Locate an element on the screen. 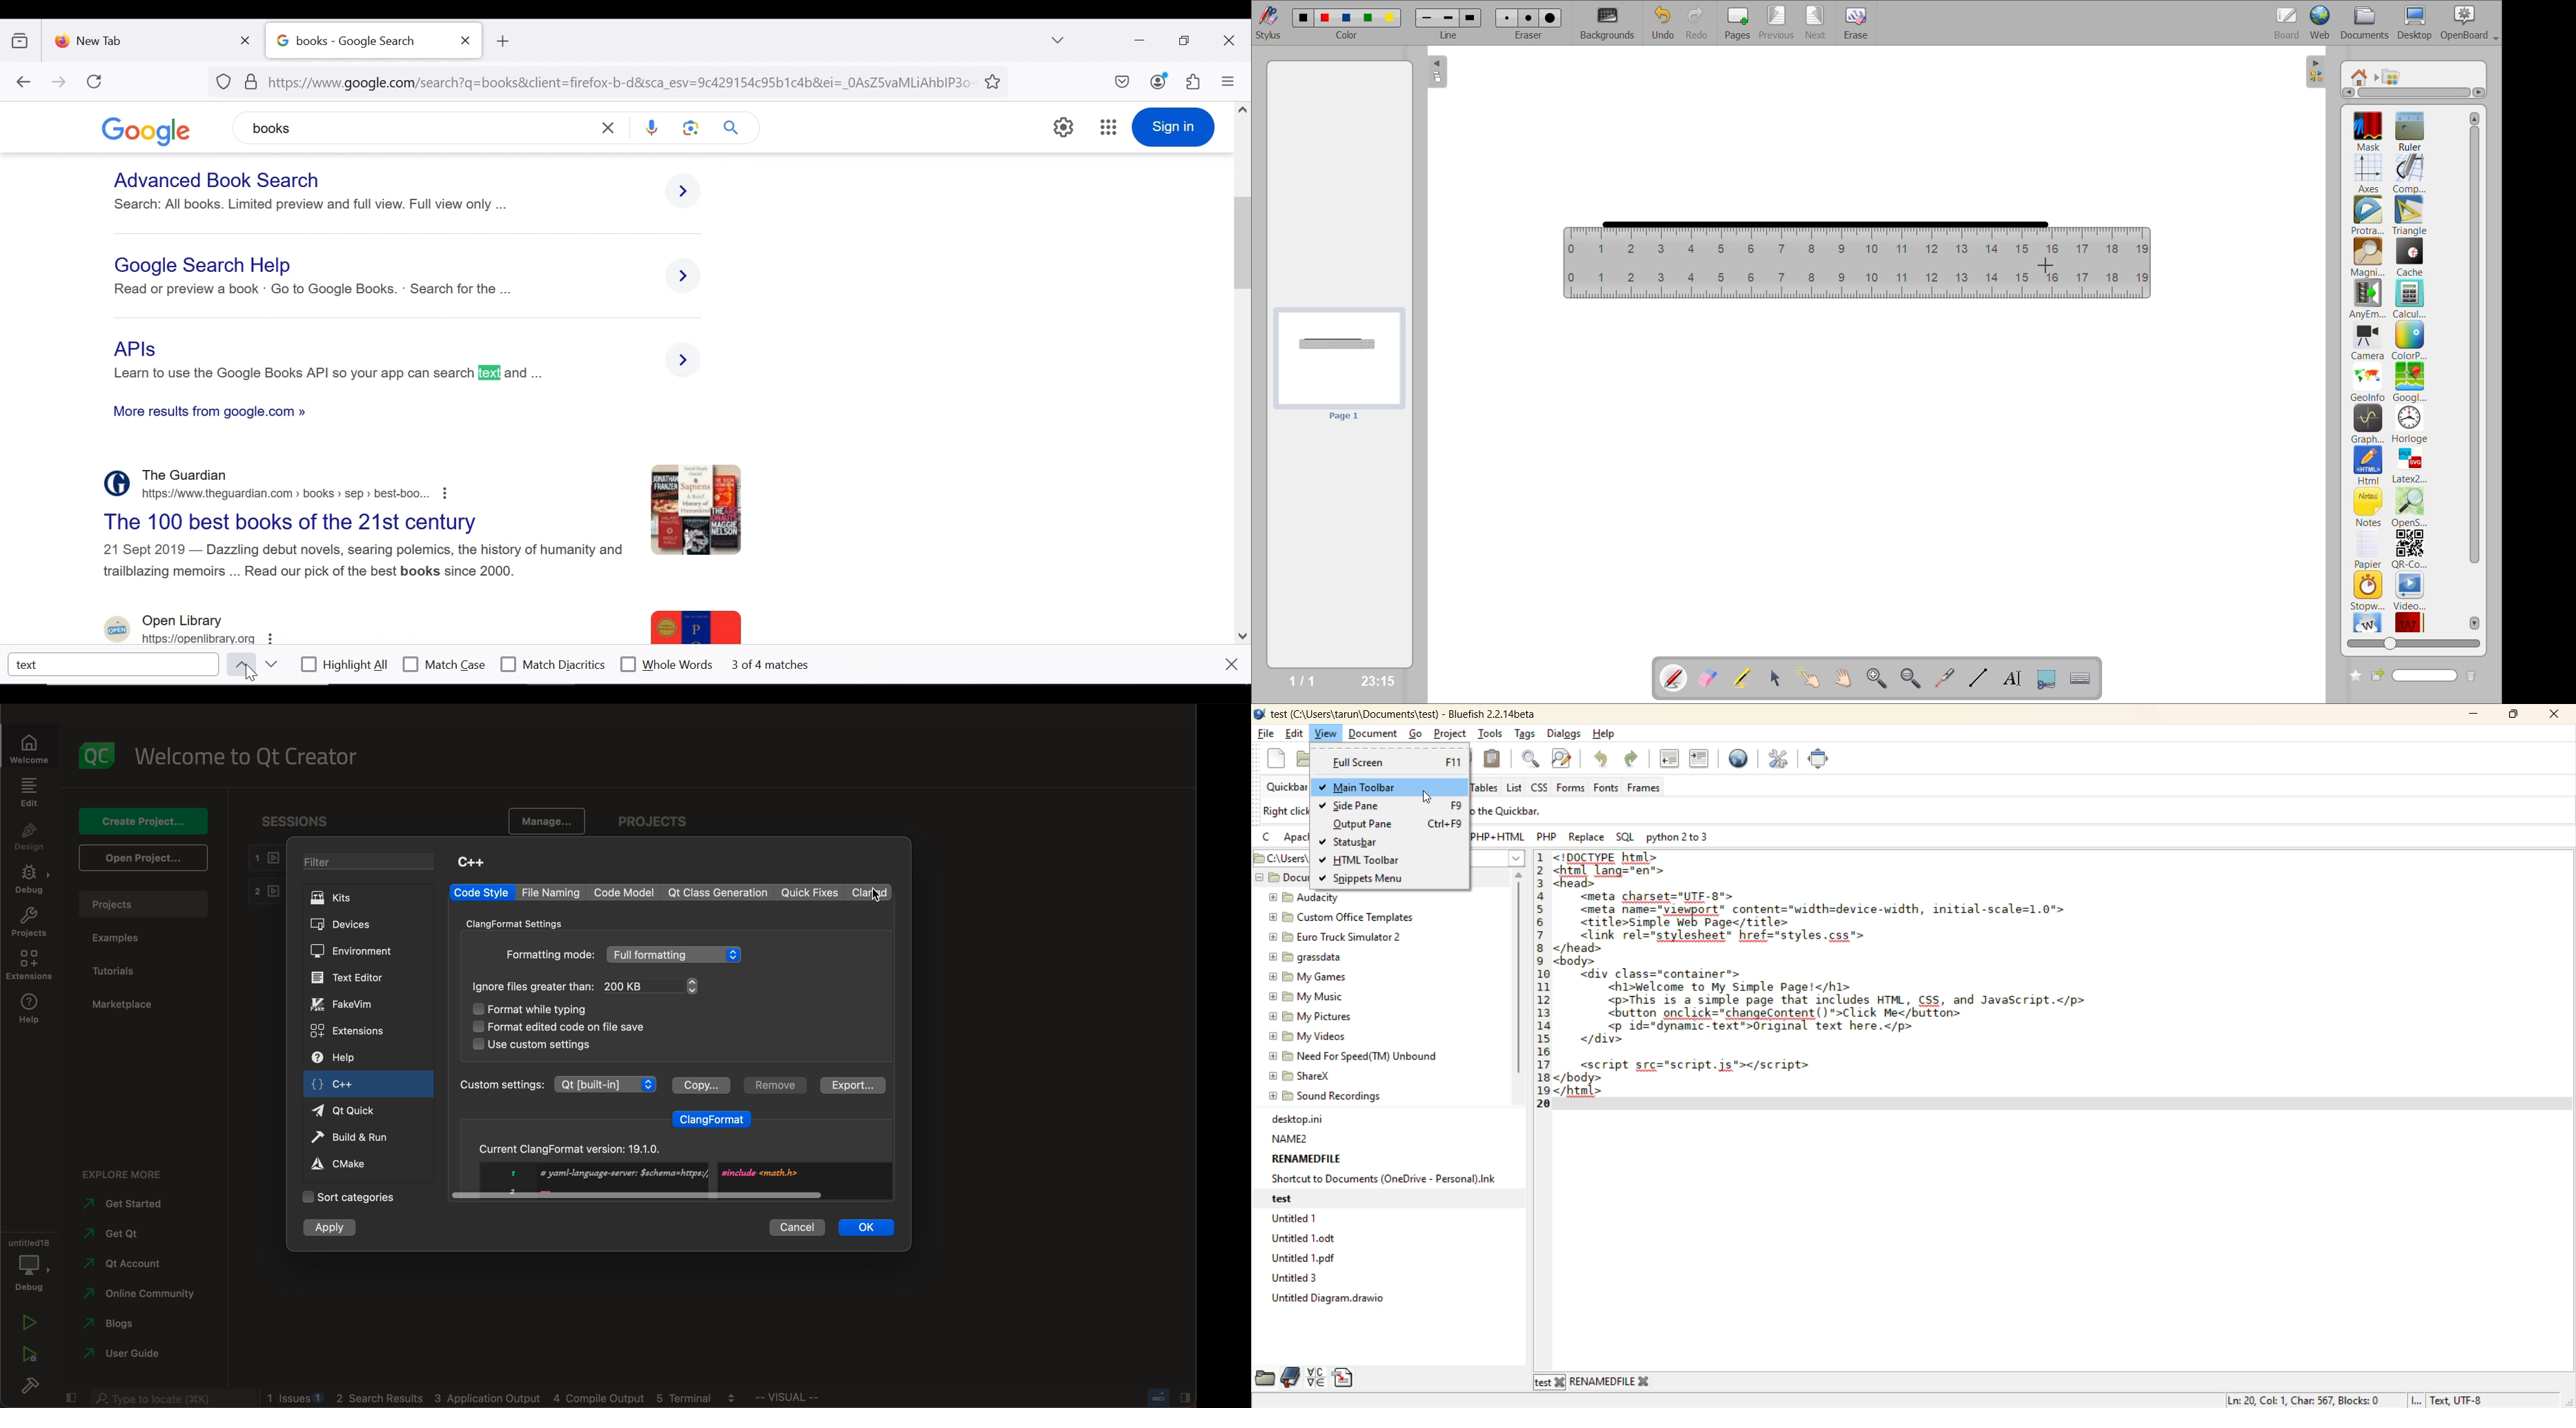 This screenshot has width=2576, height=1428. open library is located at coordinates (190, 629).